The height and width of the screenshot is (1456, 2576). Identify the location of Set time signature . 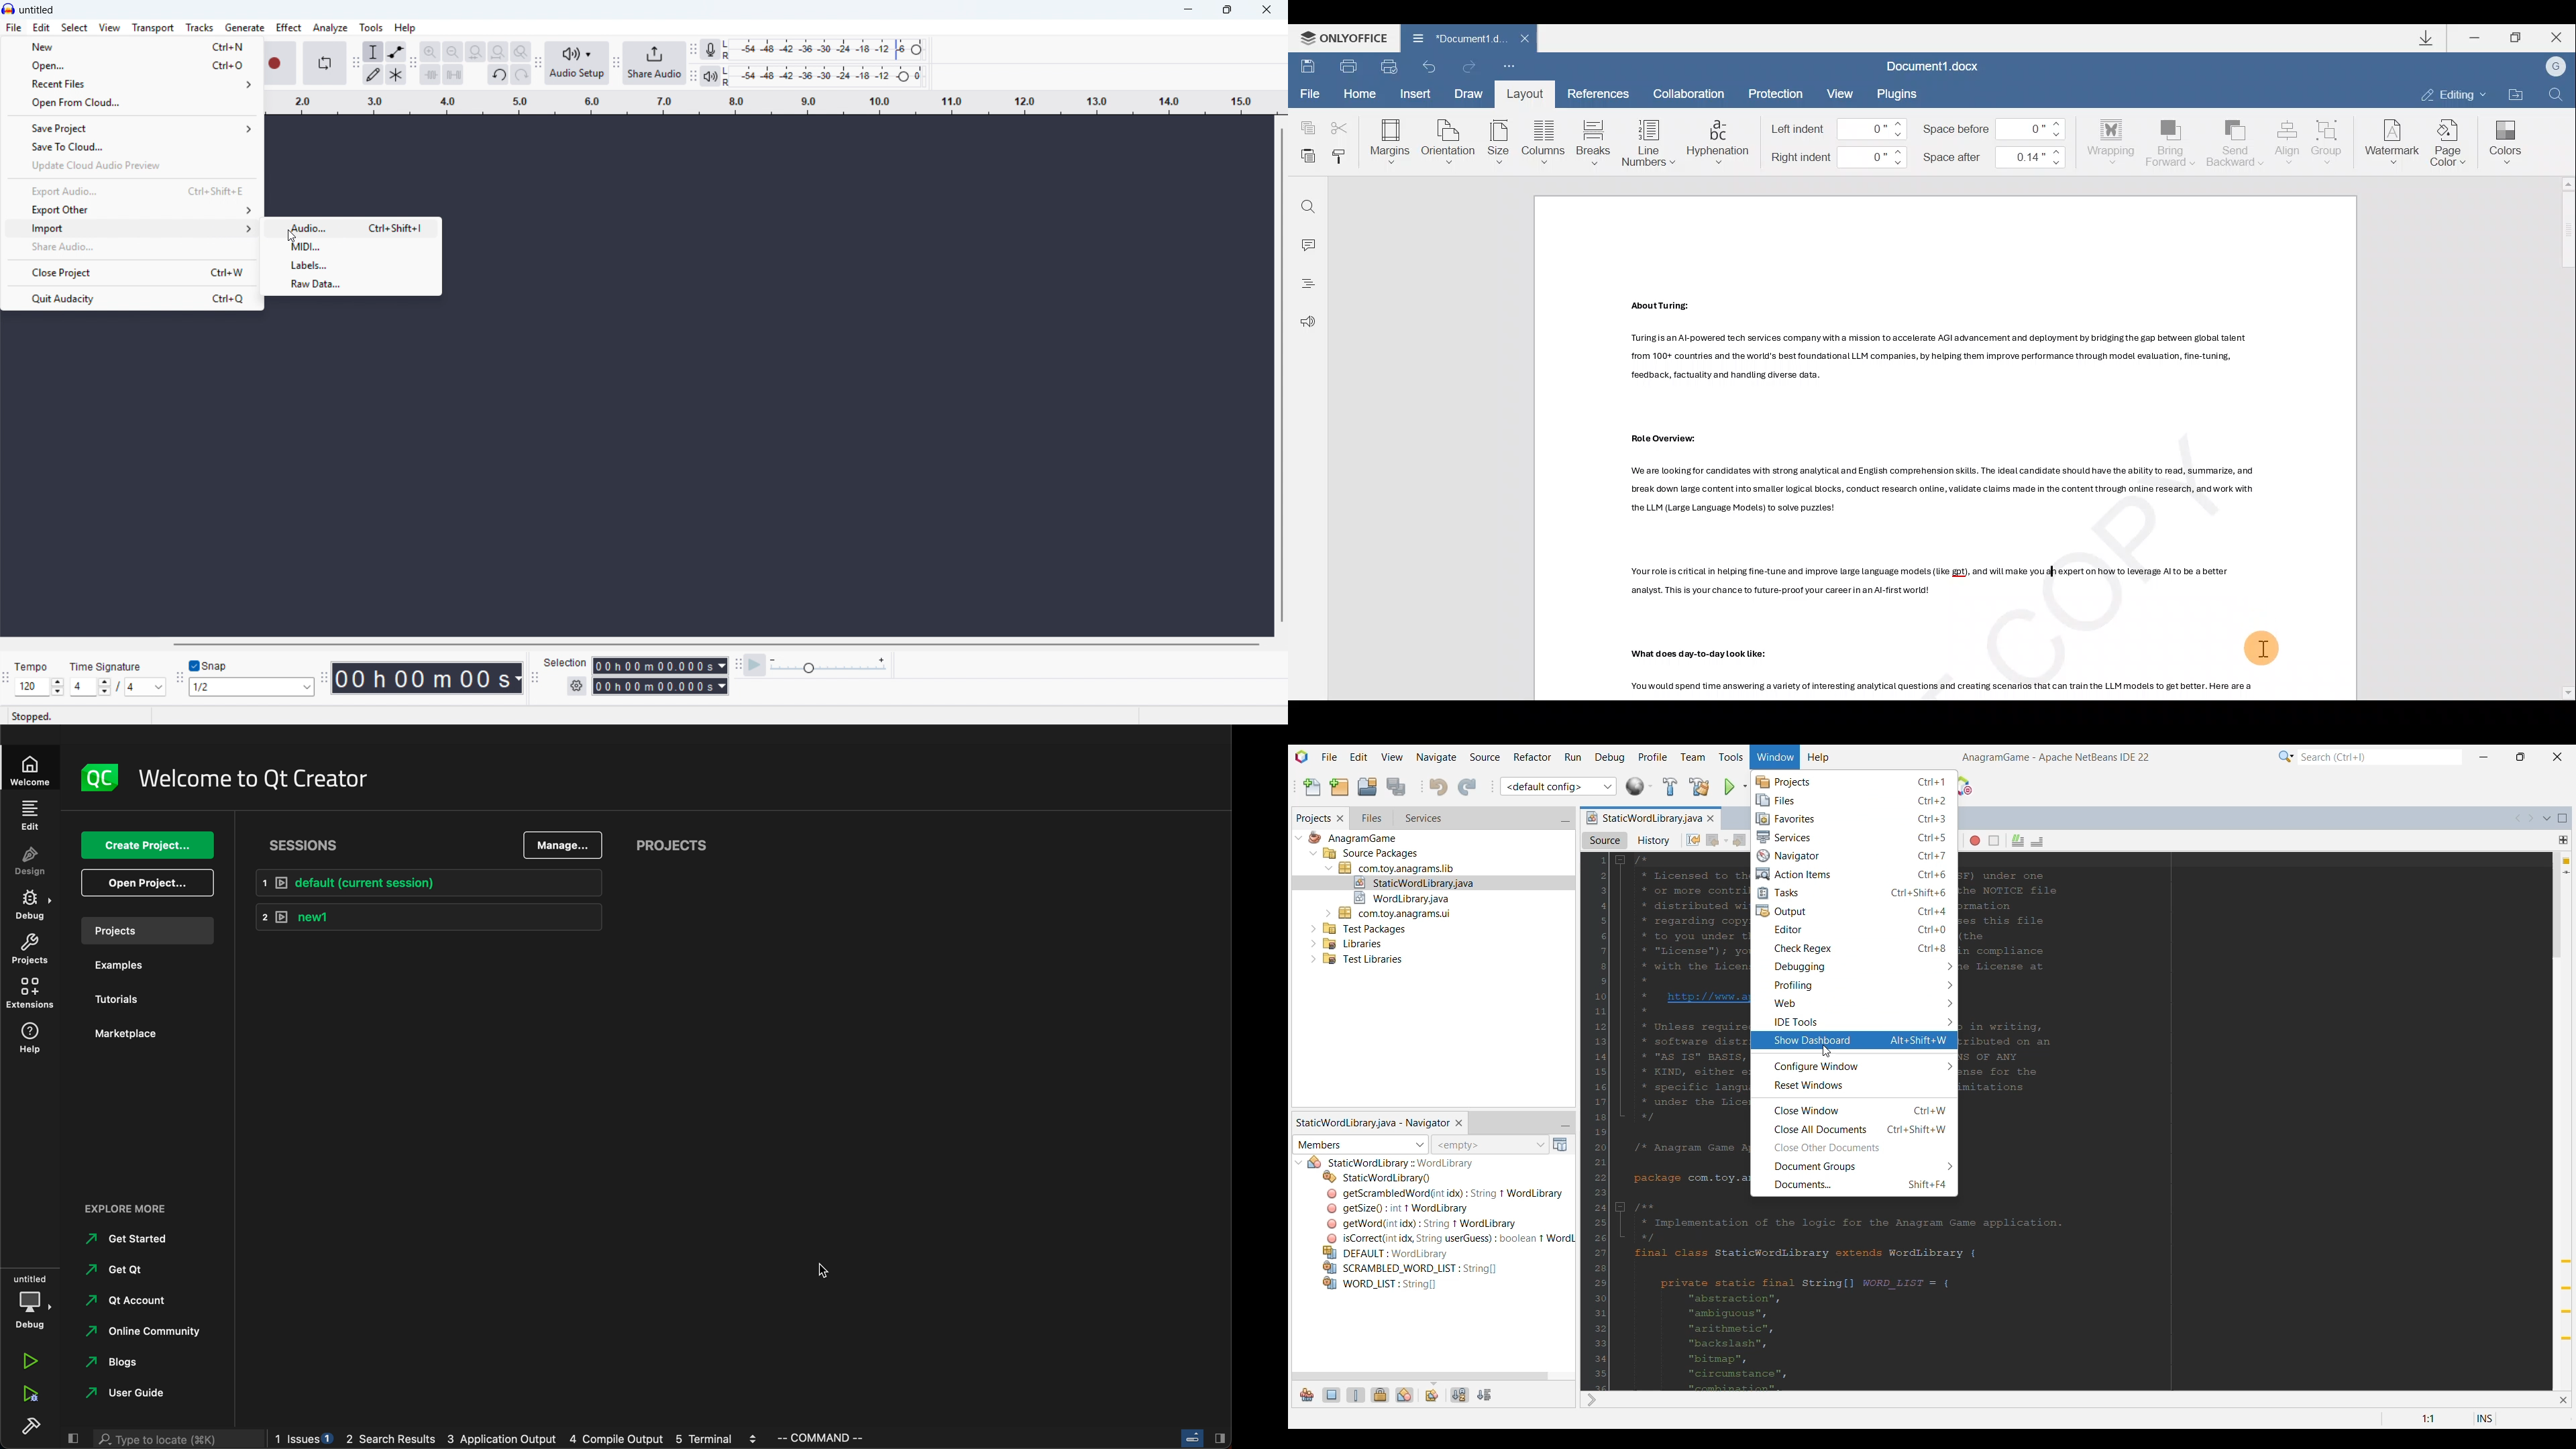
(119, 687).